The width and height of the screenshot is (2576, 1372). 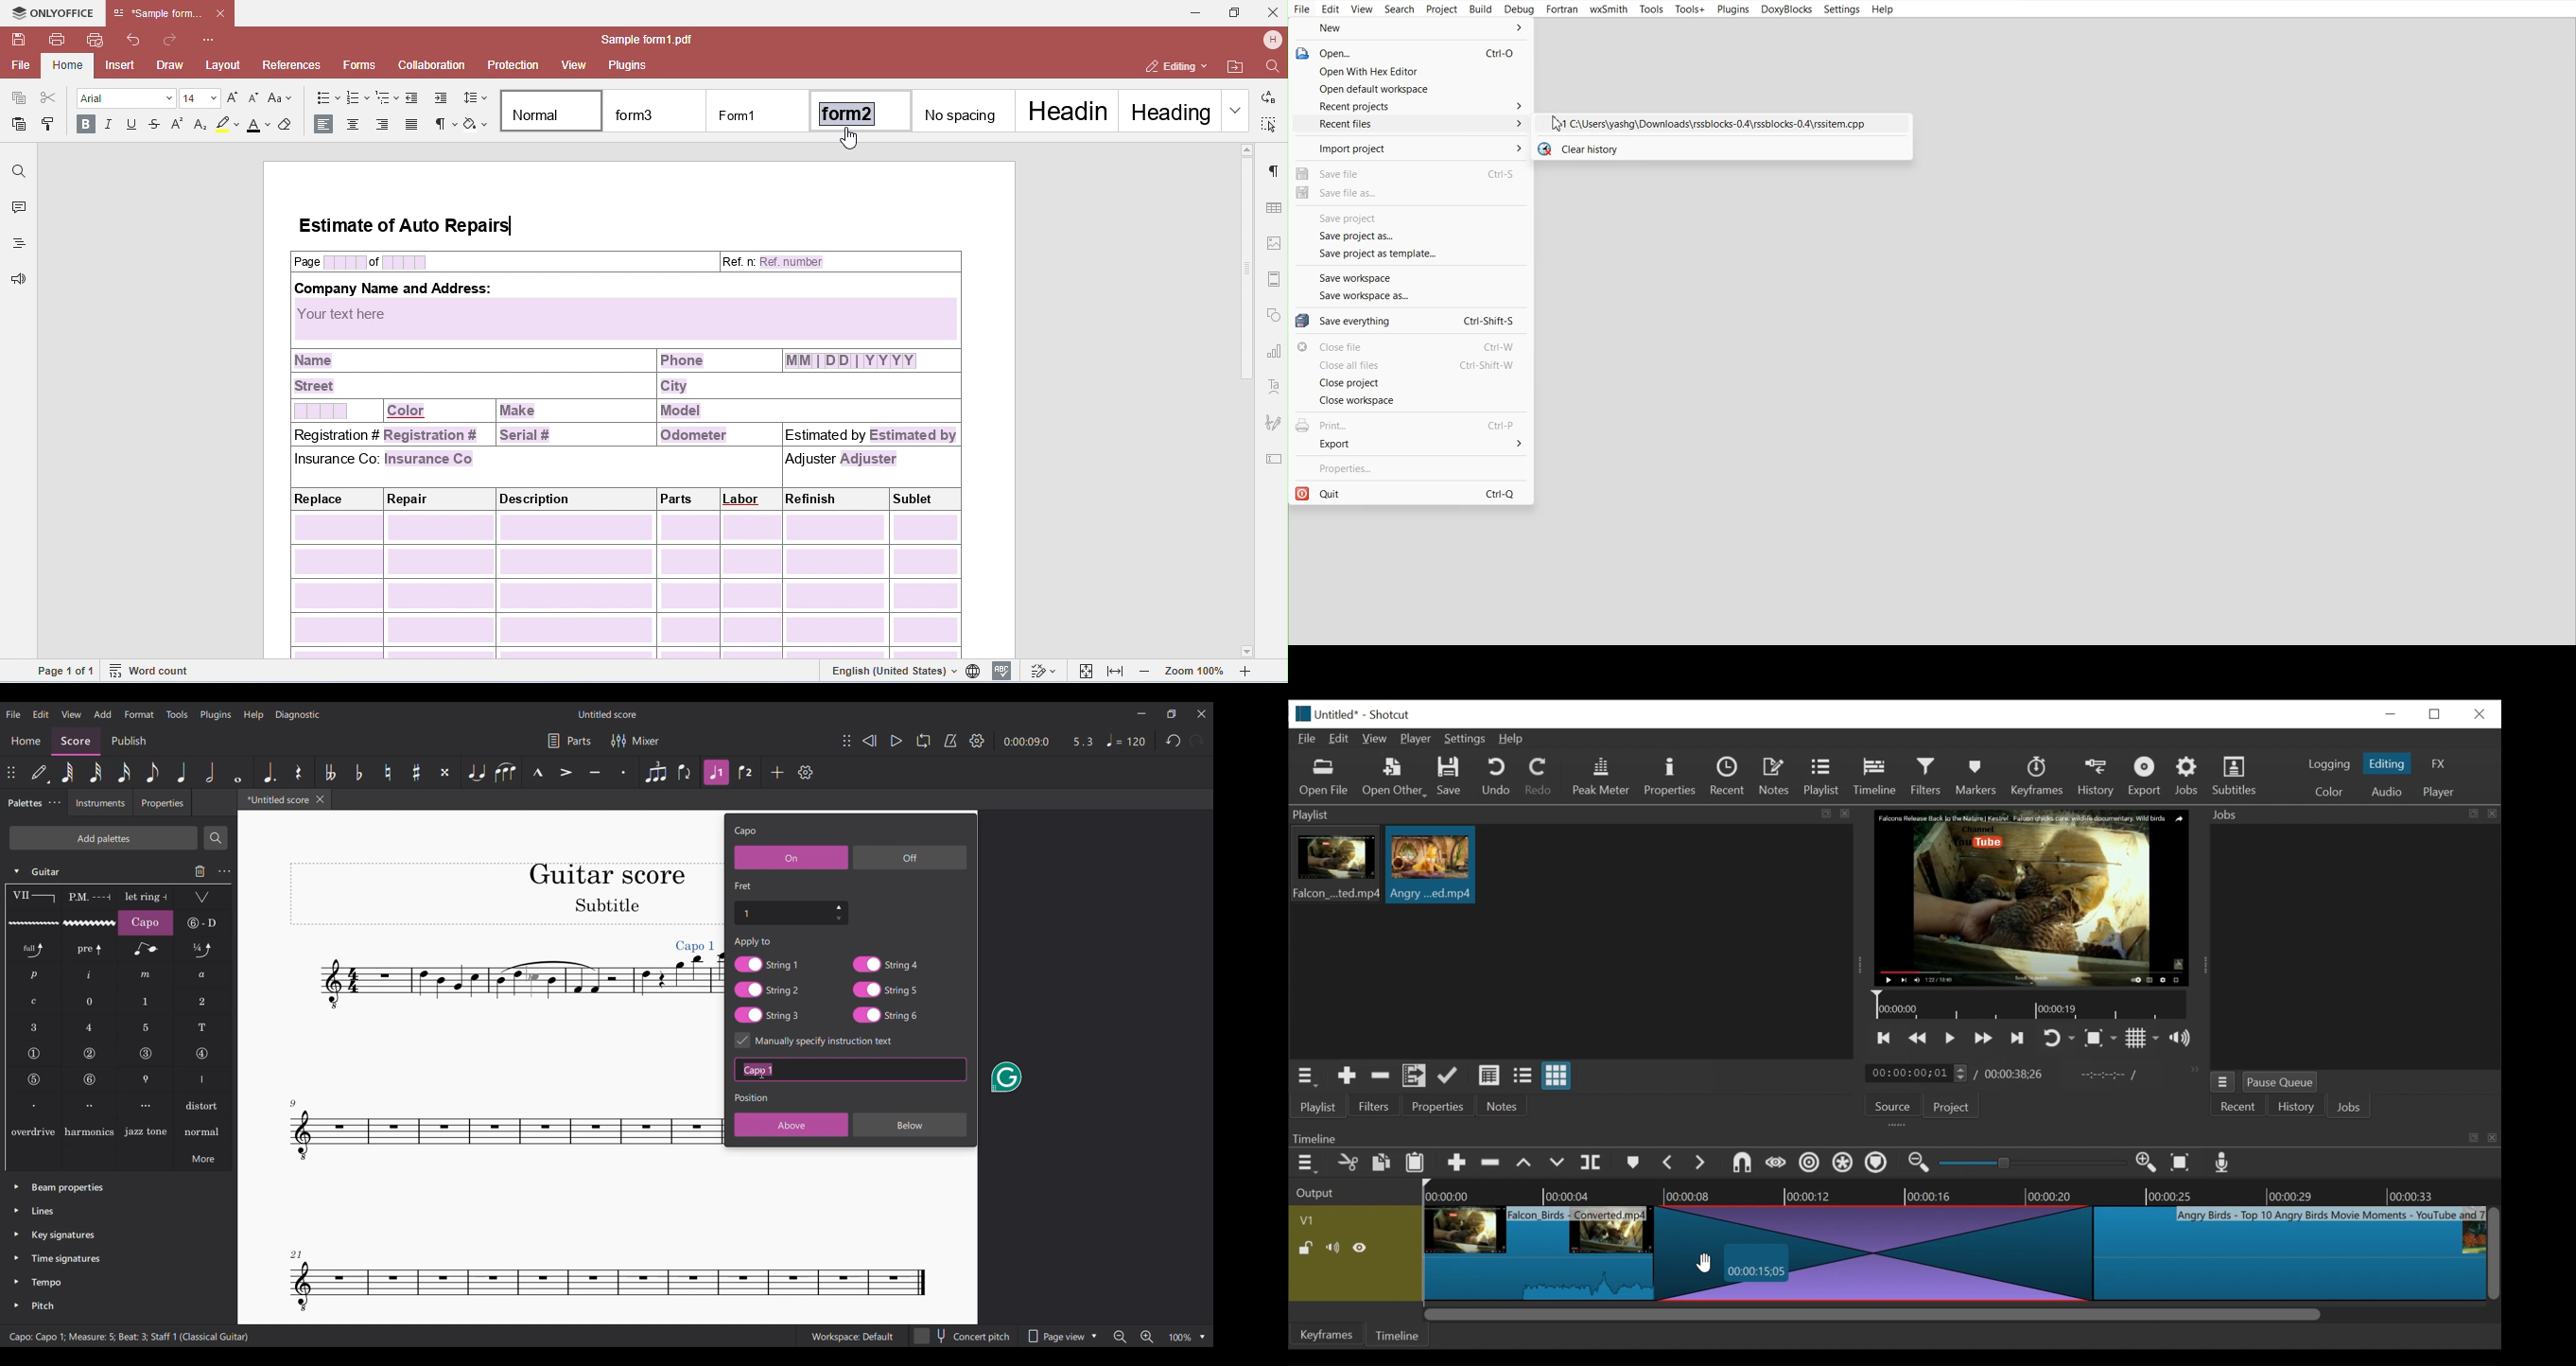 I want to click on Help, so click(x=1511, y=739).